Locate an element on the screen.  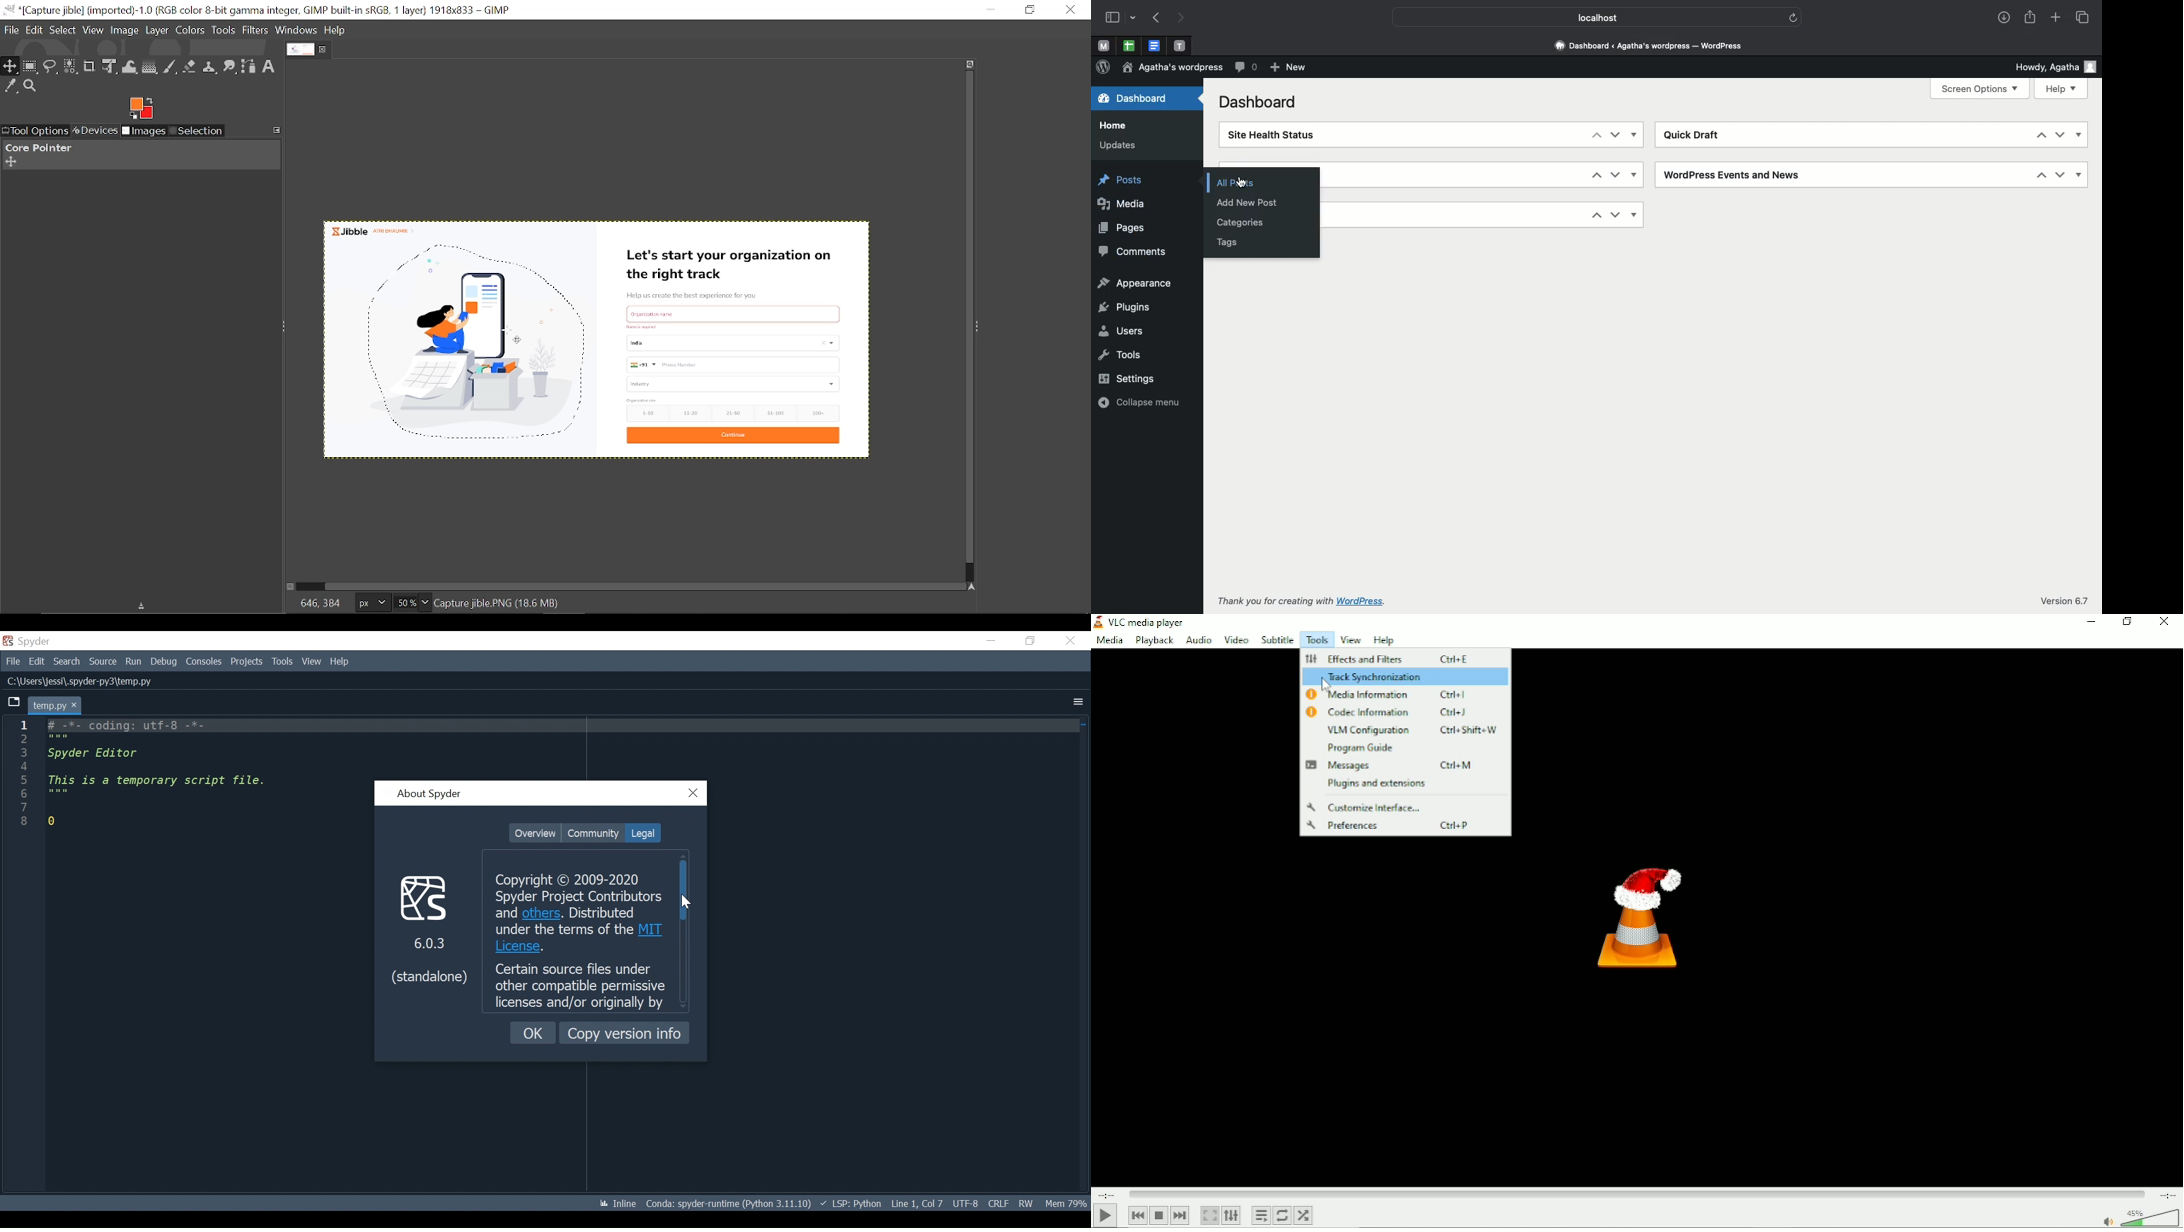
Add new is located at coordinates (1288, 68).